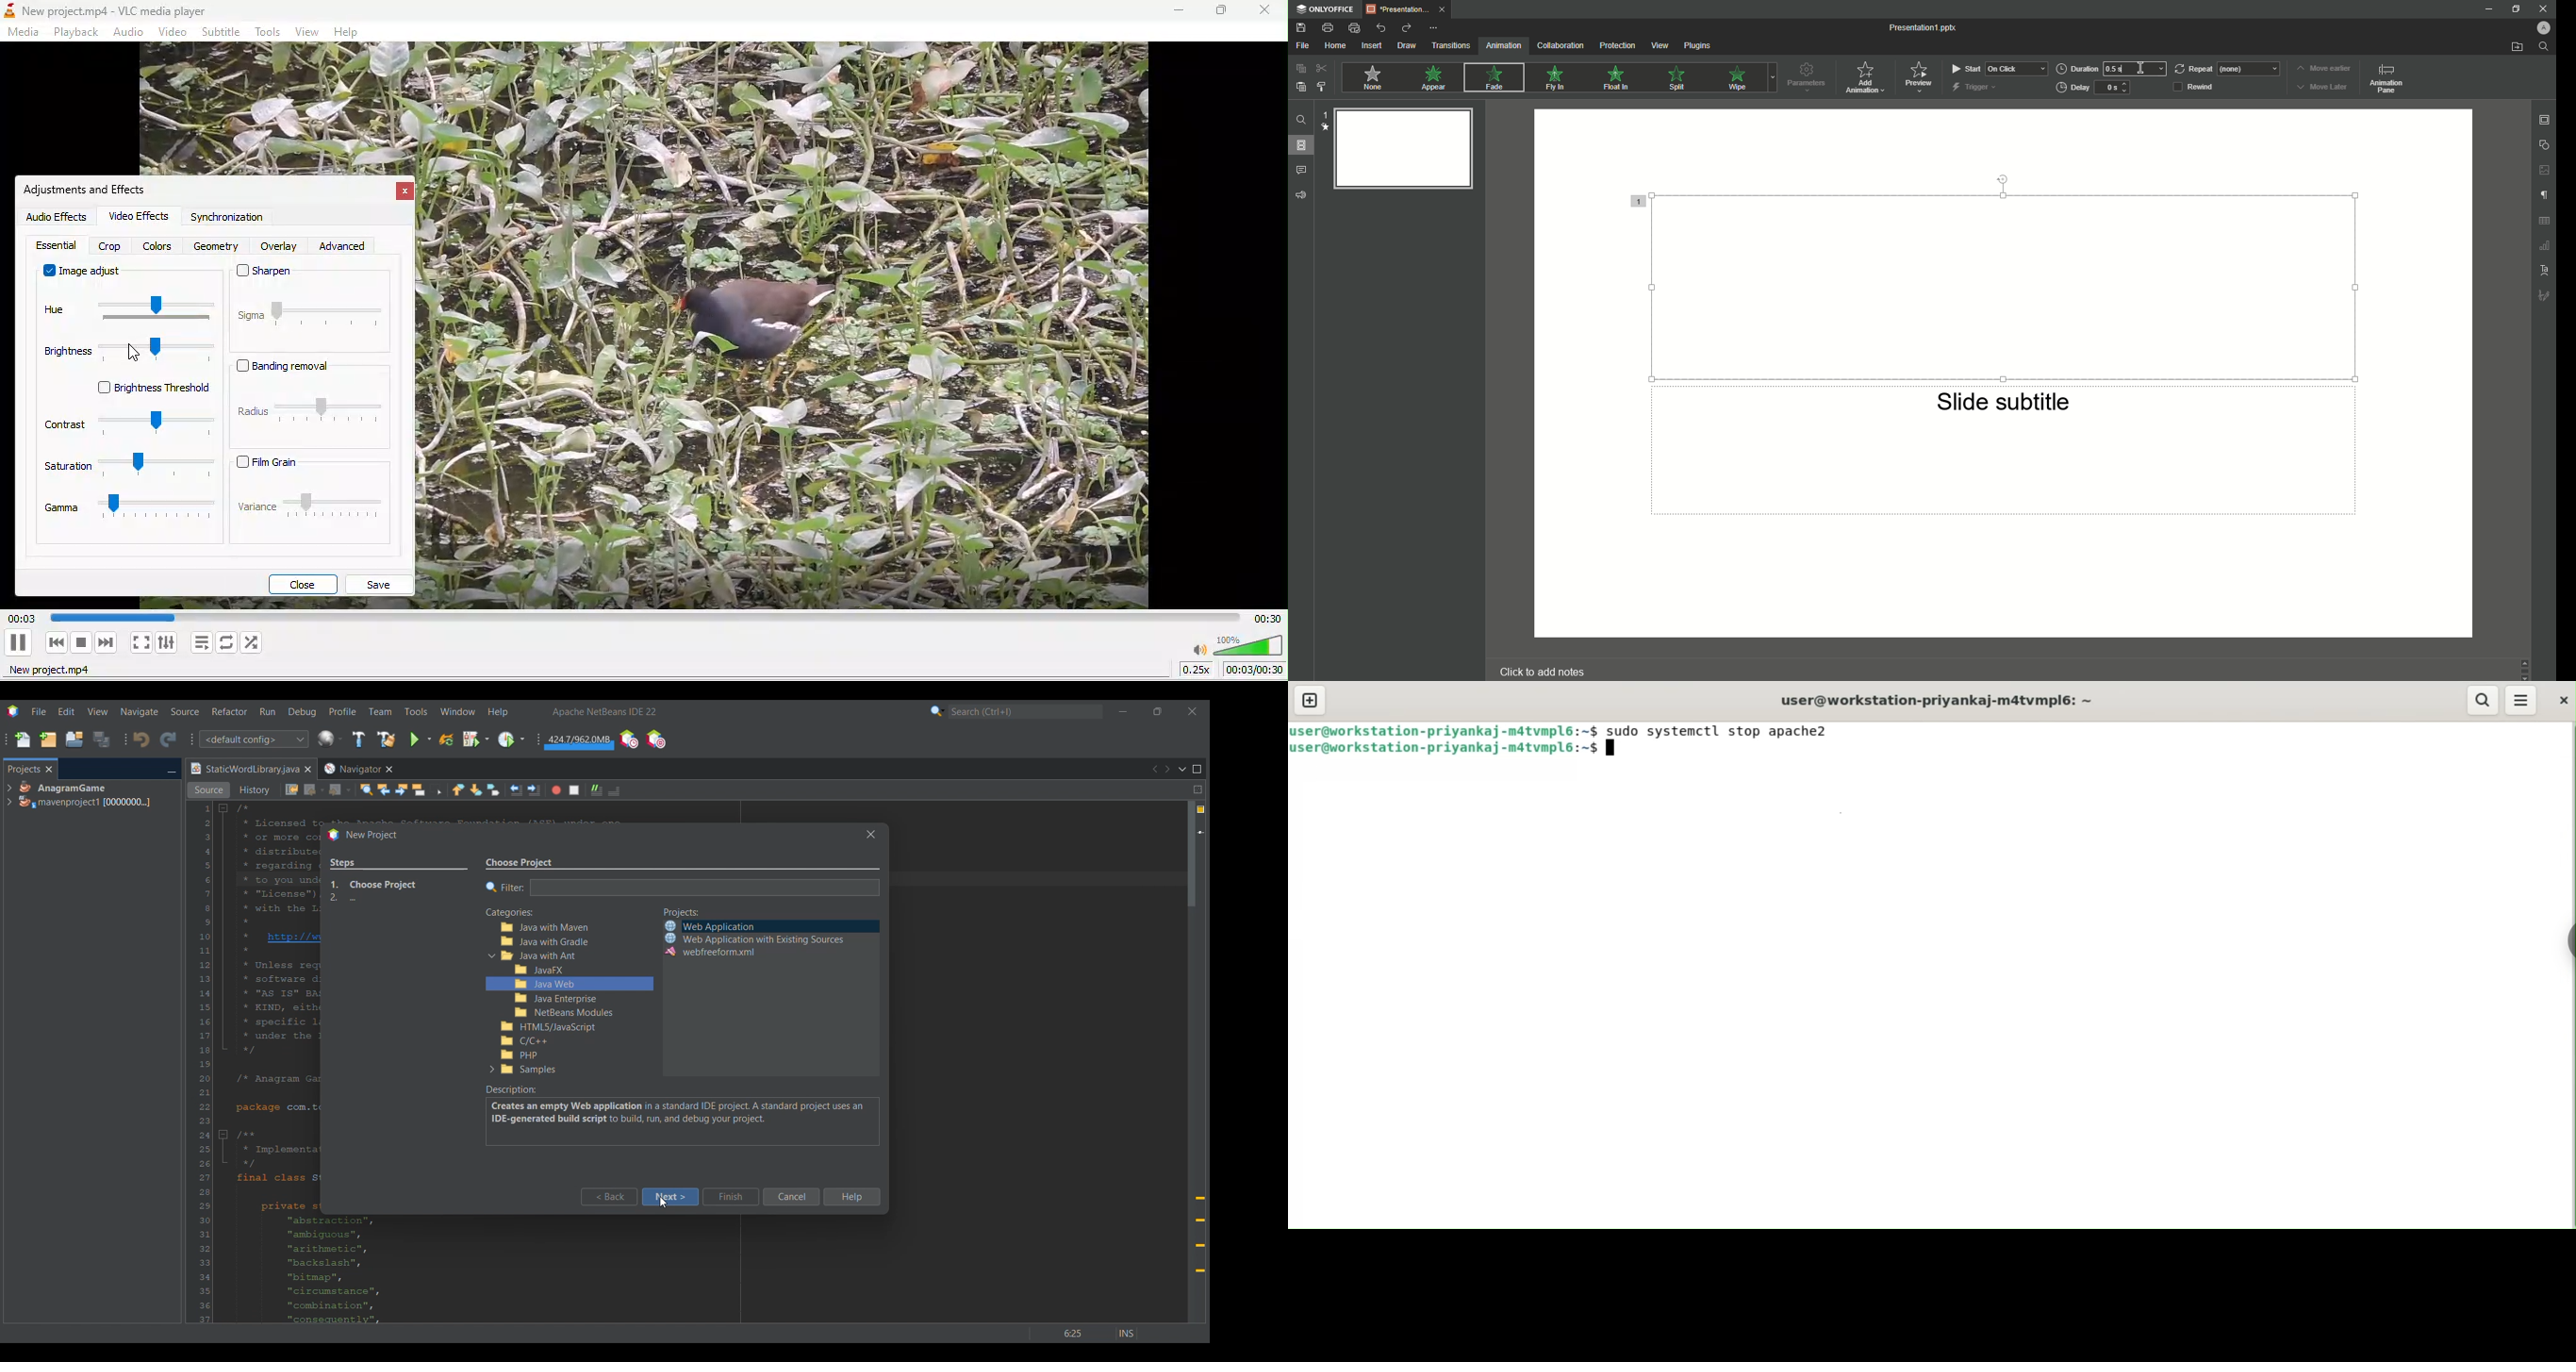 The height and width of the screenshot is (1372, 2576). What do you see at coordinates (2516, 46) in the screenshot?
I see `Open From File` at bounding box center [2516, 46].